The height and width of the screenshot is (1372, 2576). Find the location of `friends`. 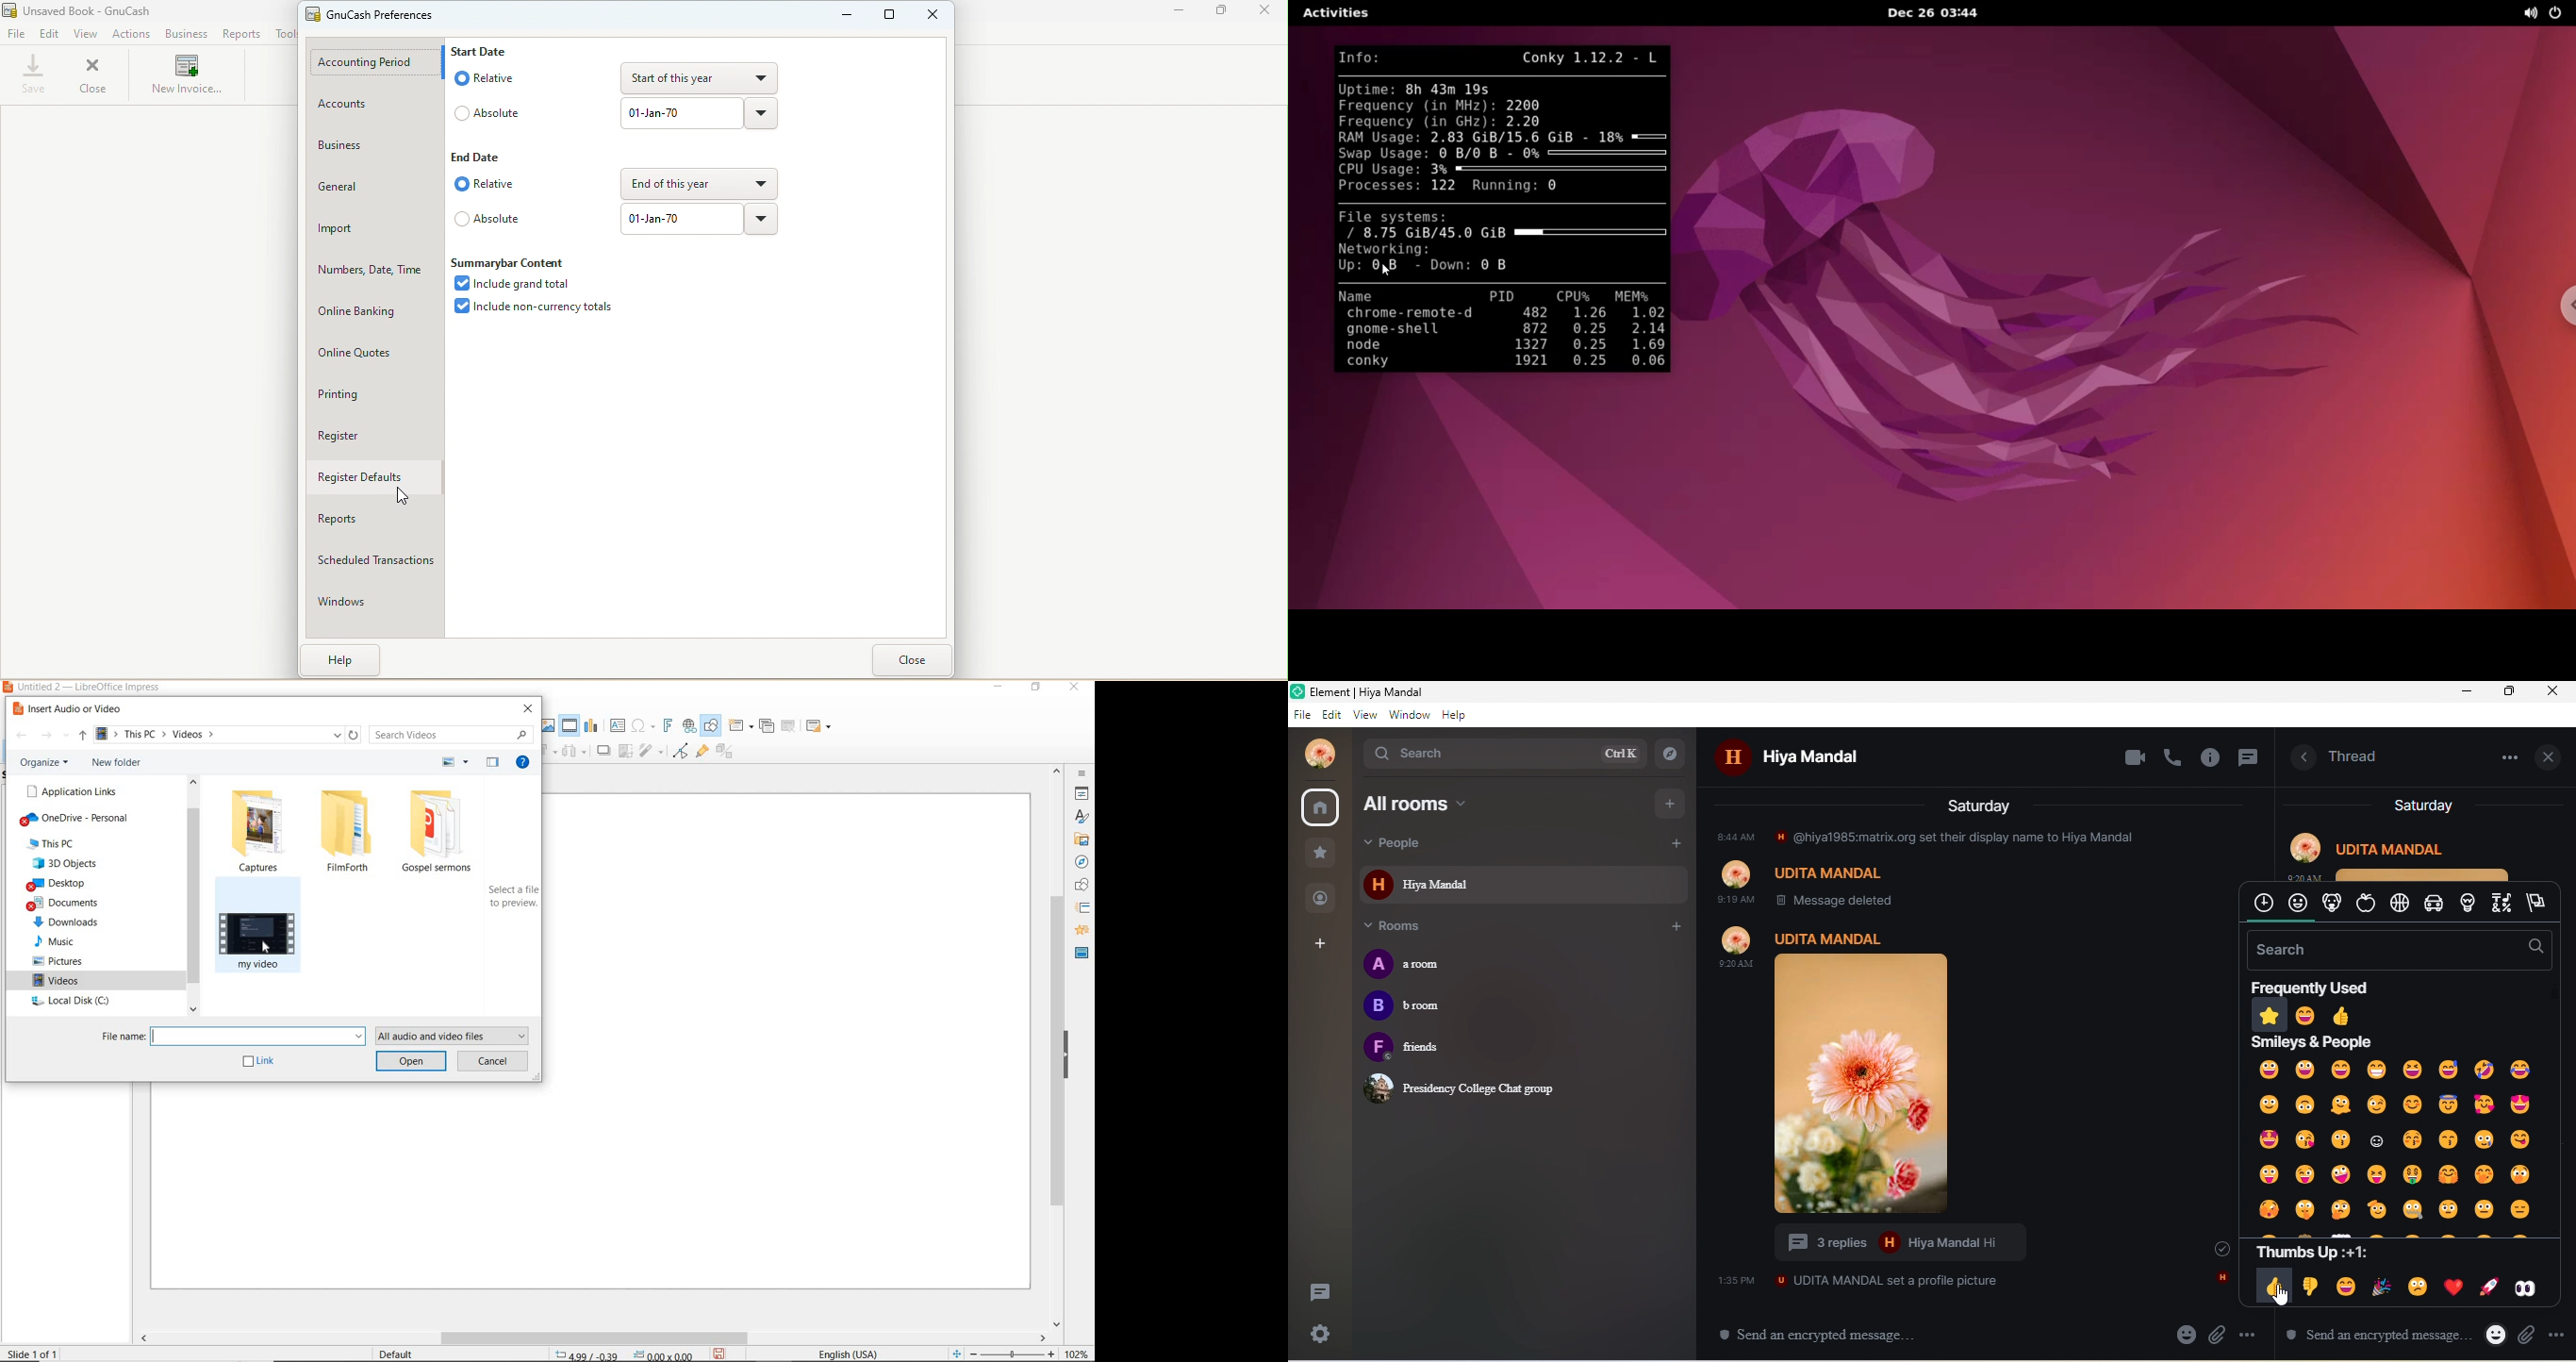

friends is located at coordinates (1431, 1049).